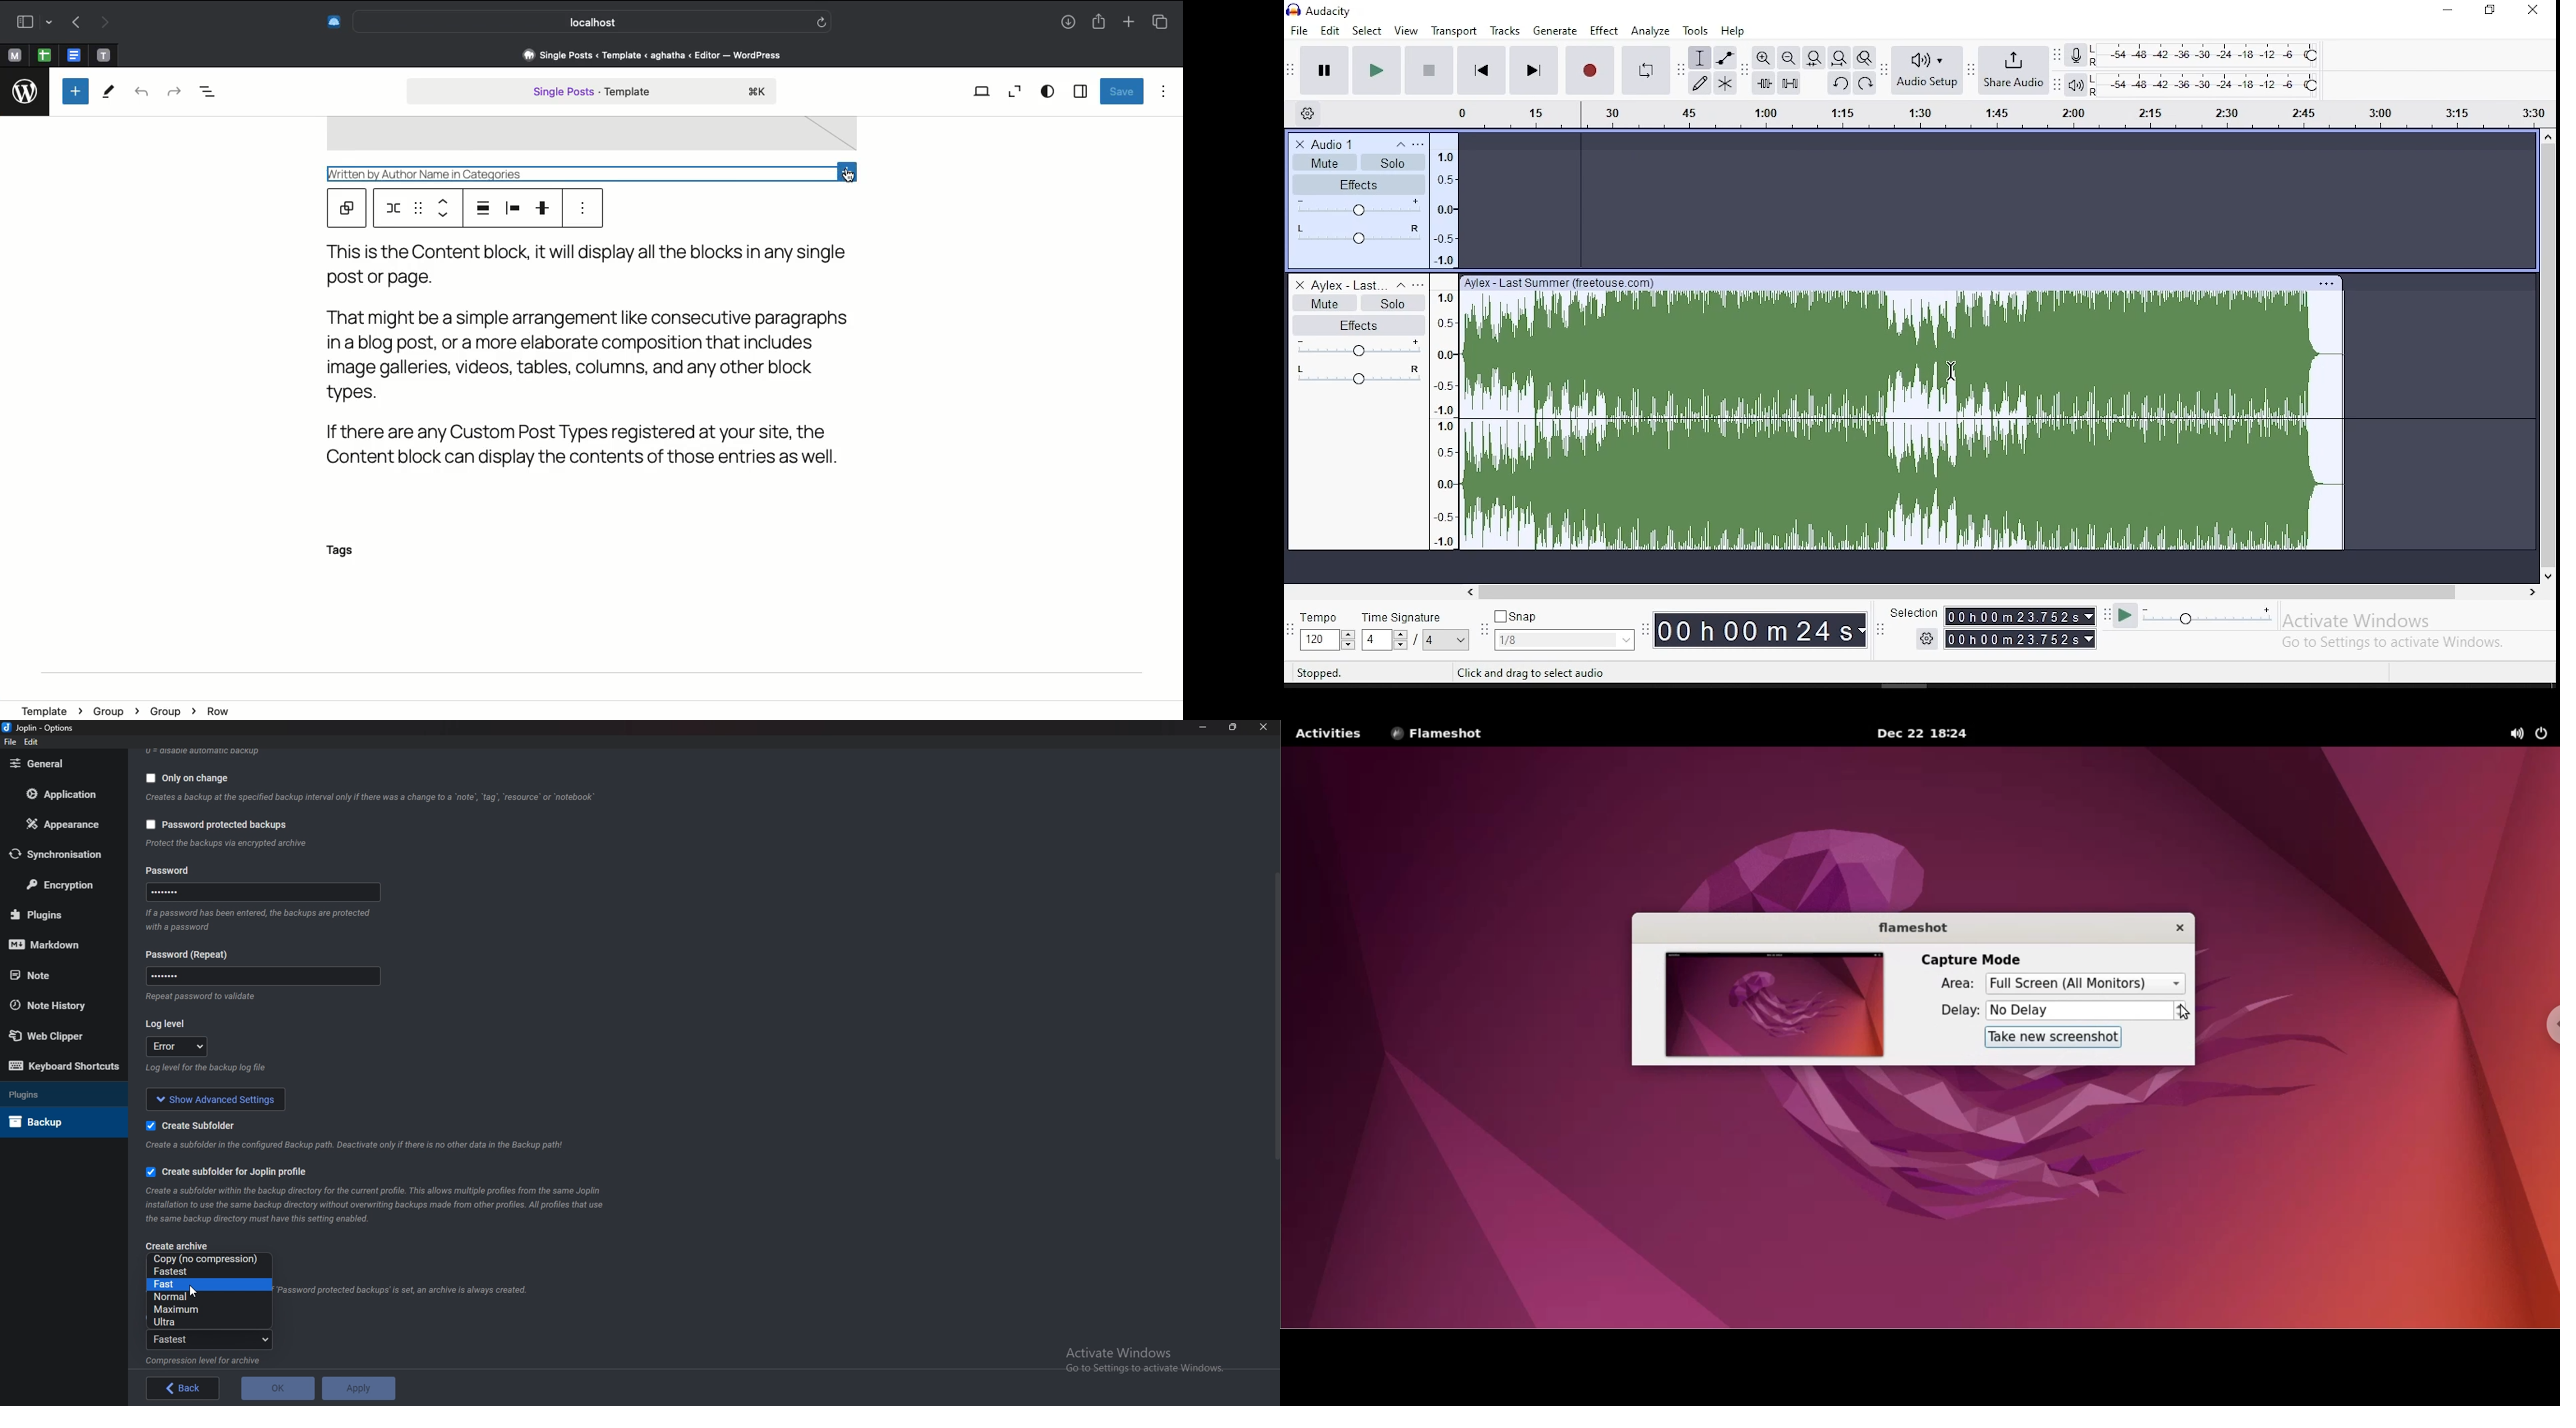 The image size is (2576, 1428). I want to click on generate, so click(1556, 32).